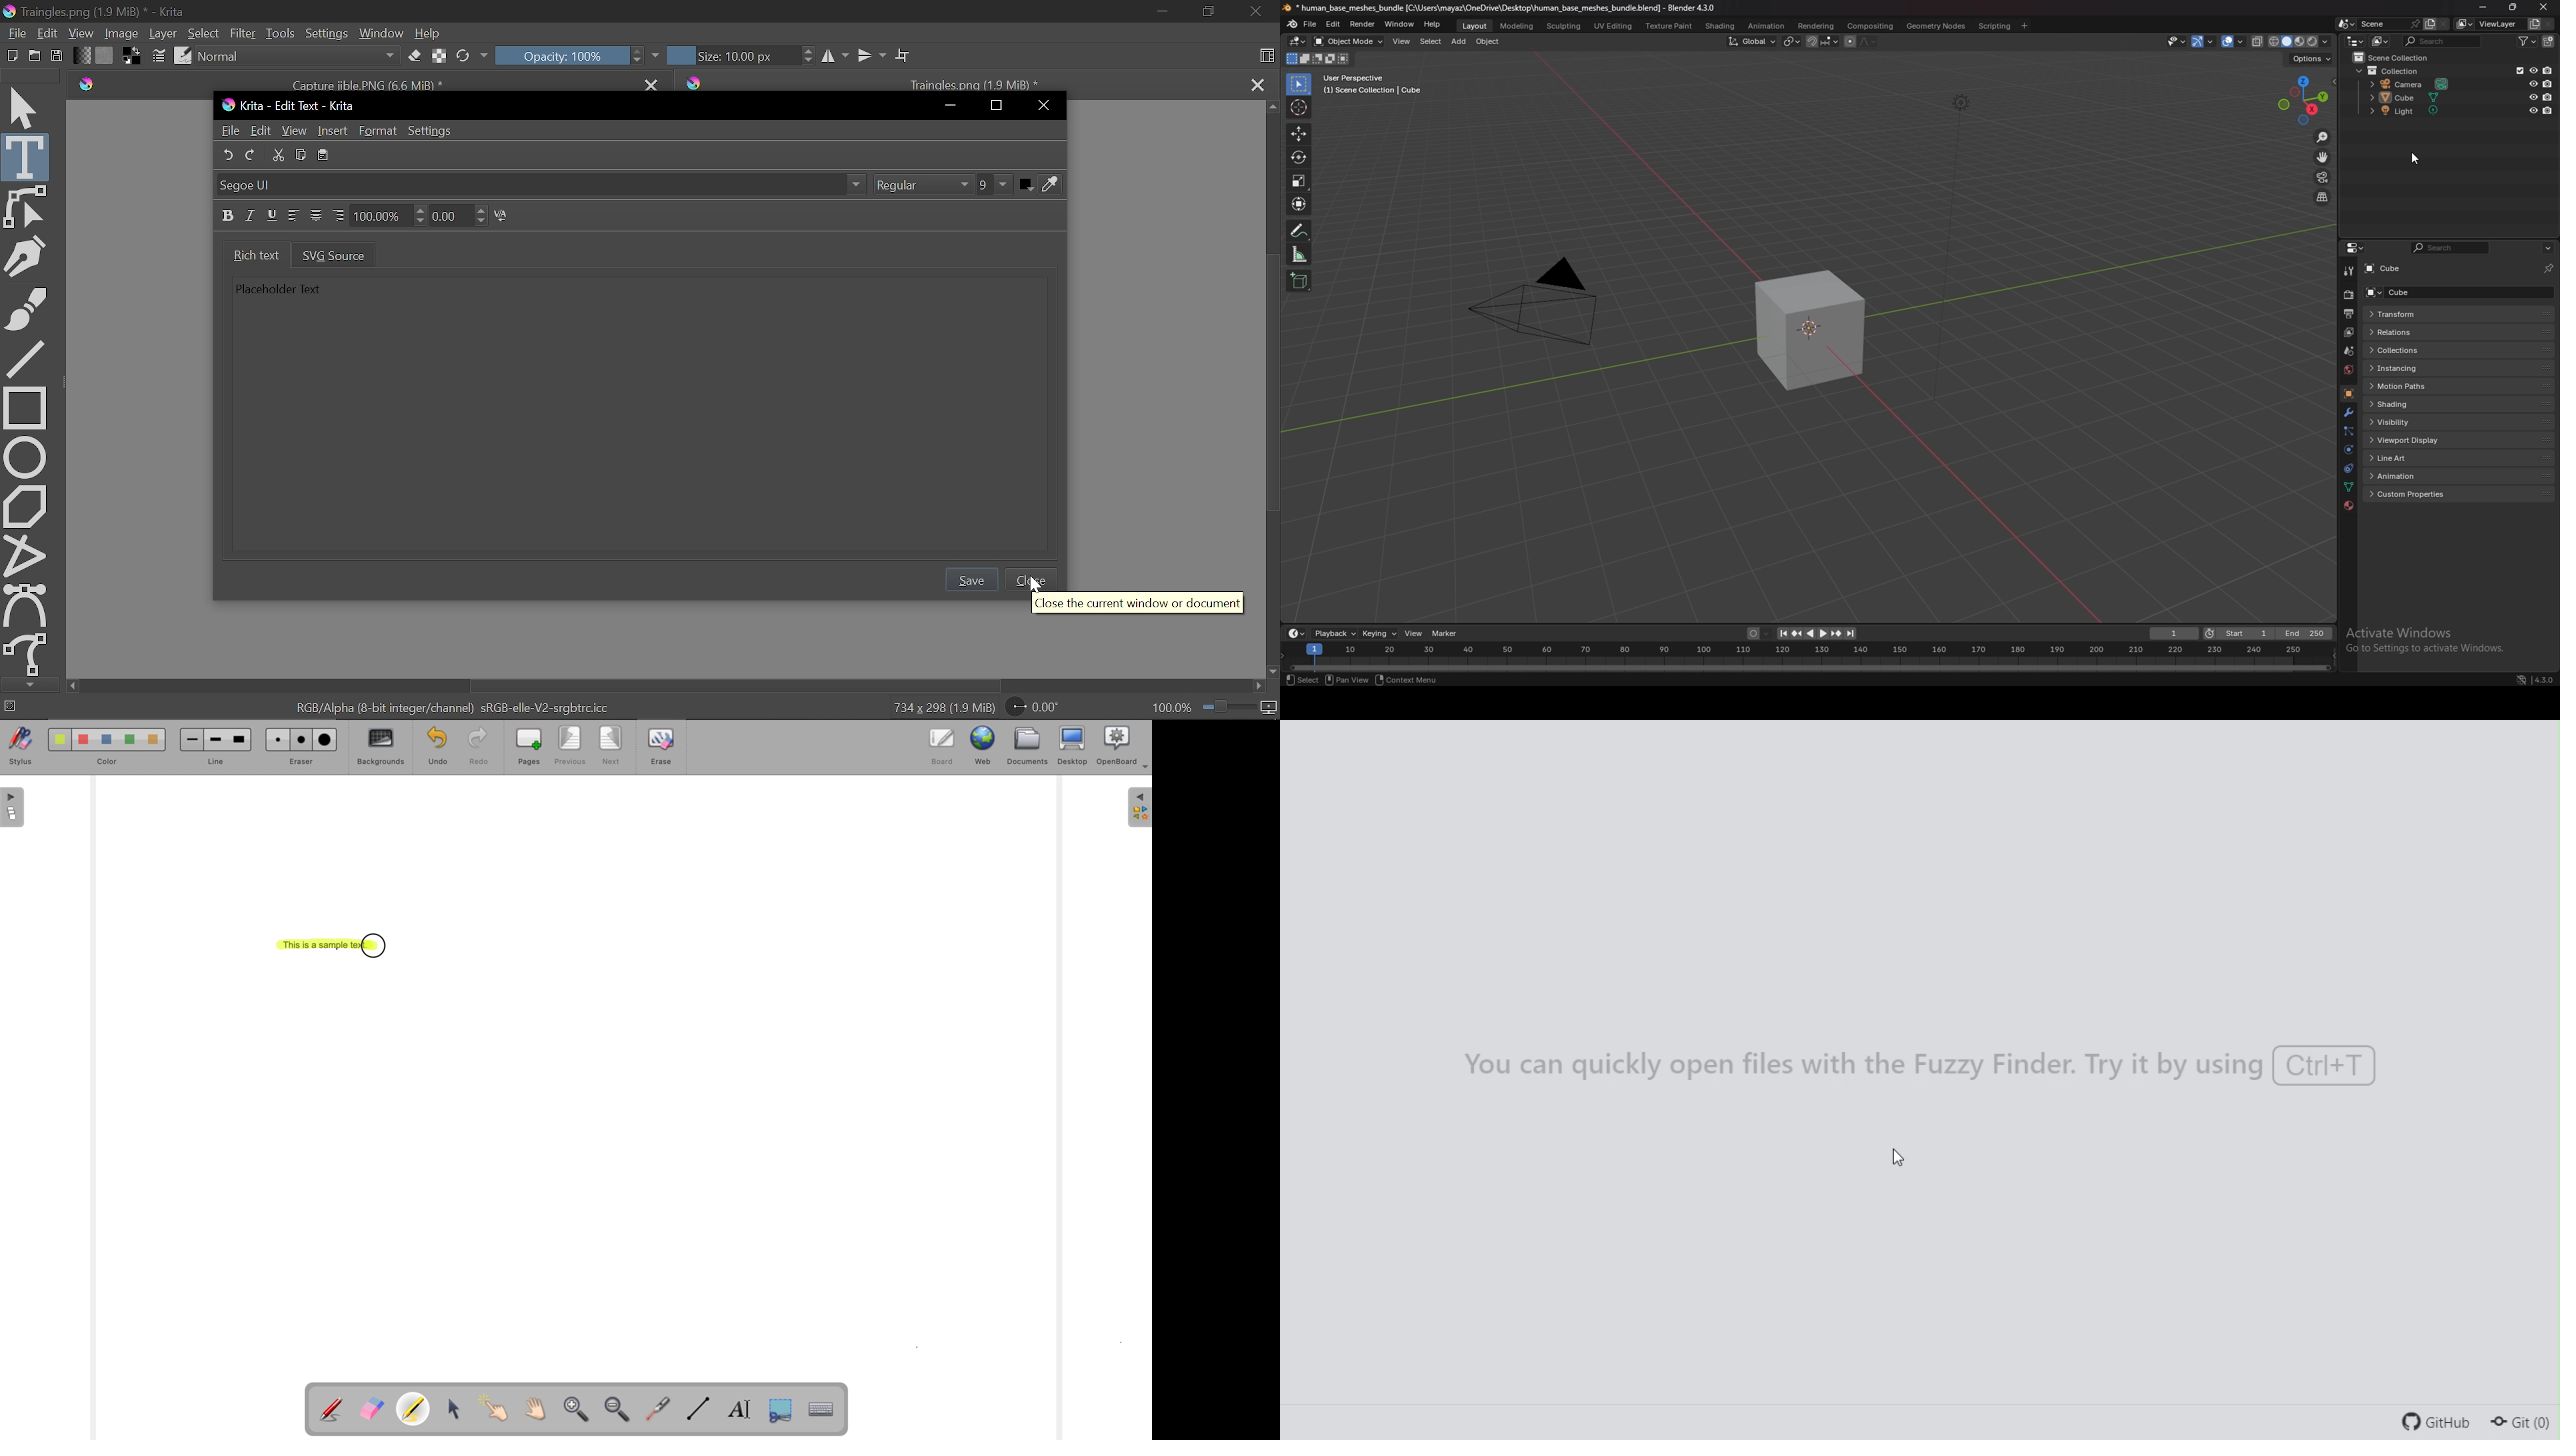 The height and width of the screenshot is (1456, 2576). Describe the element at coordinates (80, 57) in the screenshot. I see `Gradient fill` at that location.